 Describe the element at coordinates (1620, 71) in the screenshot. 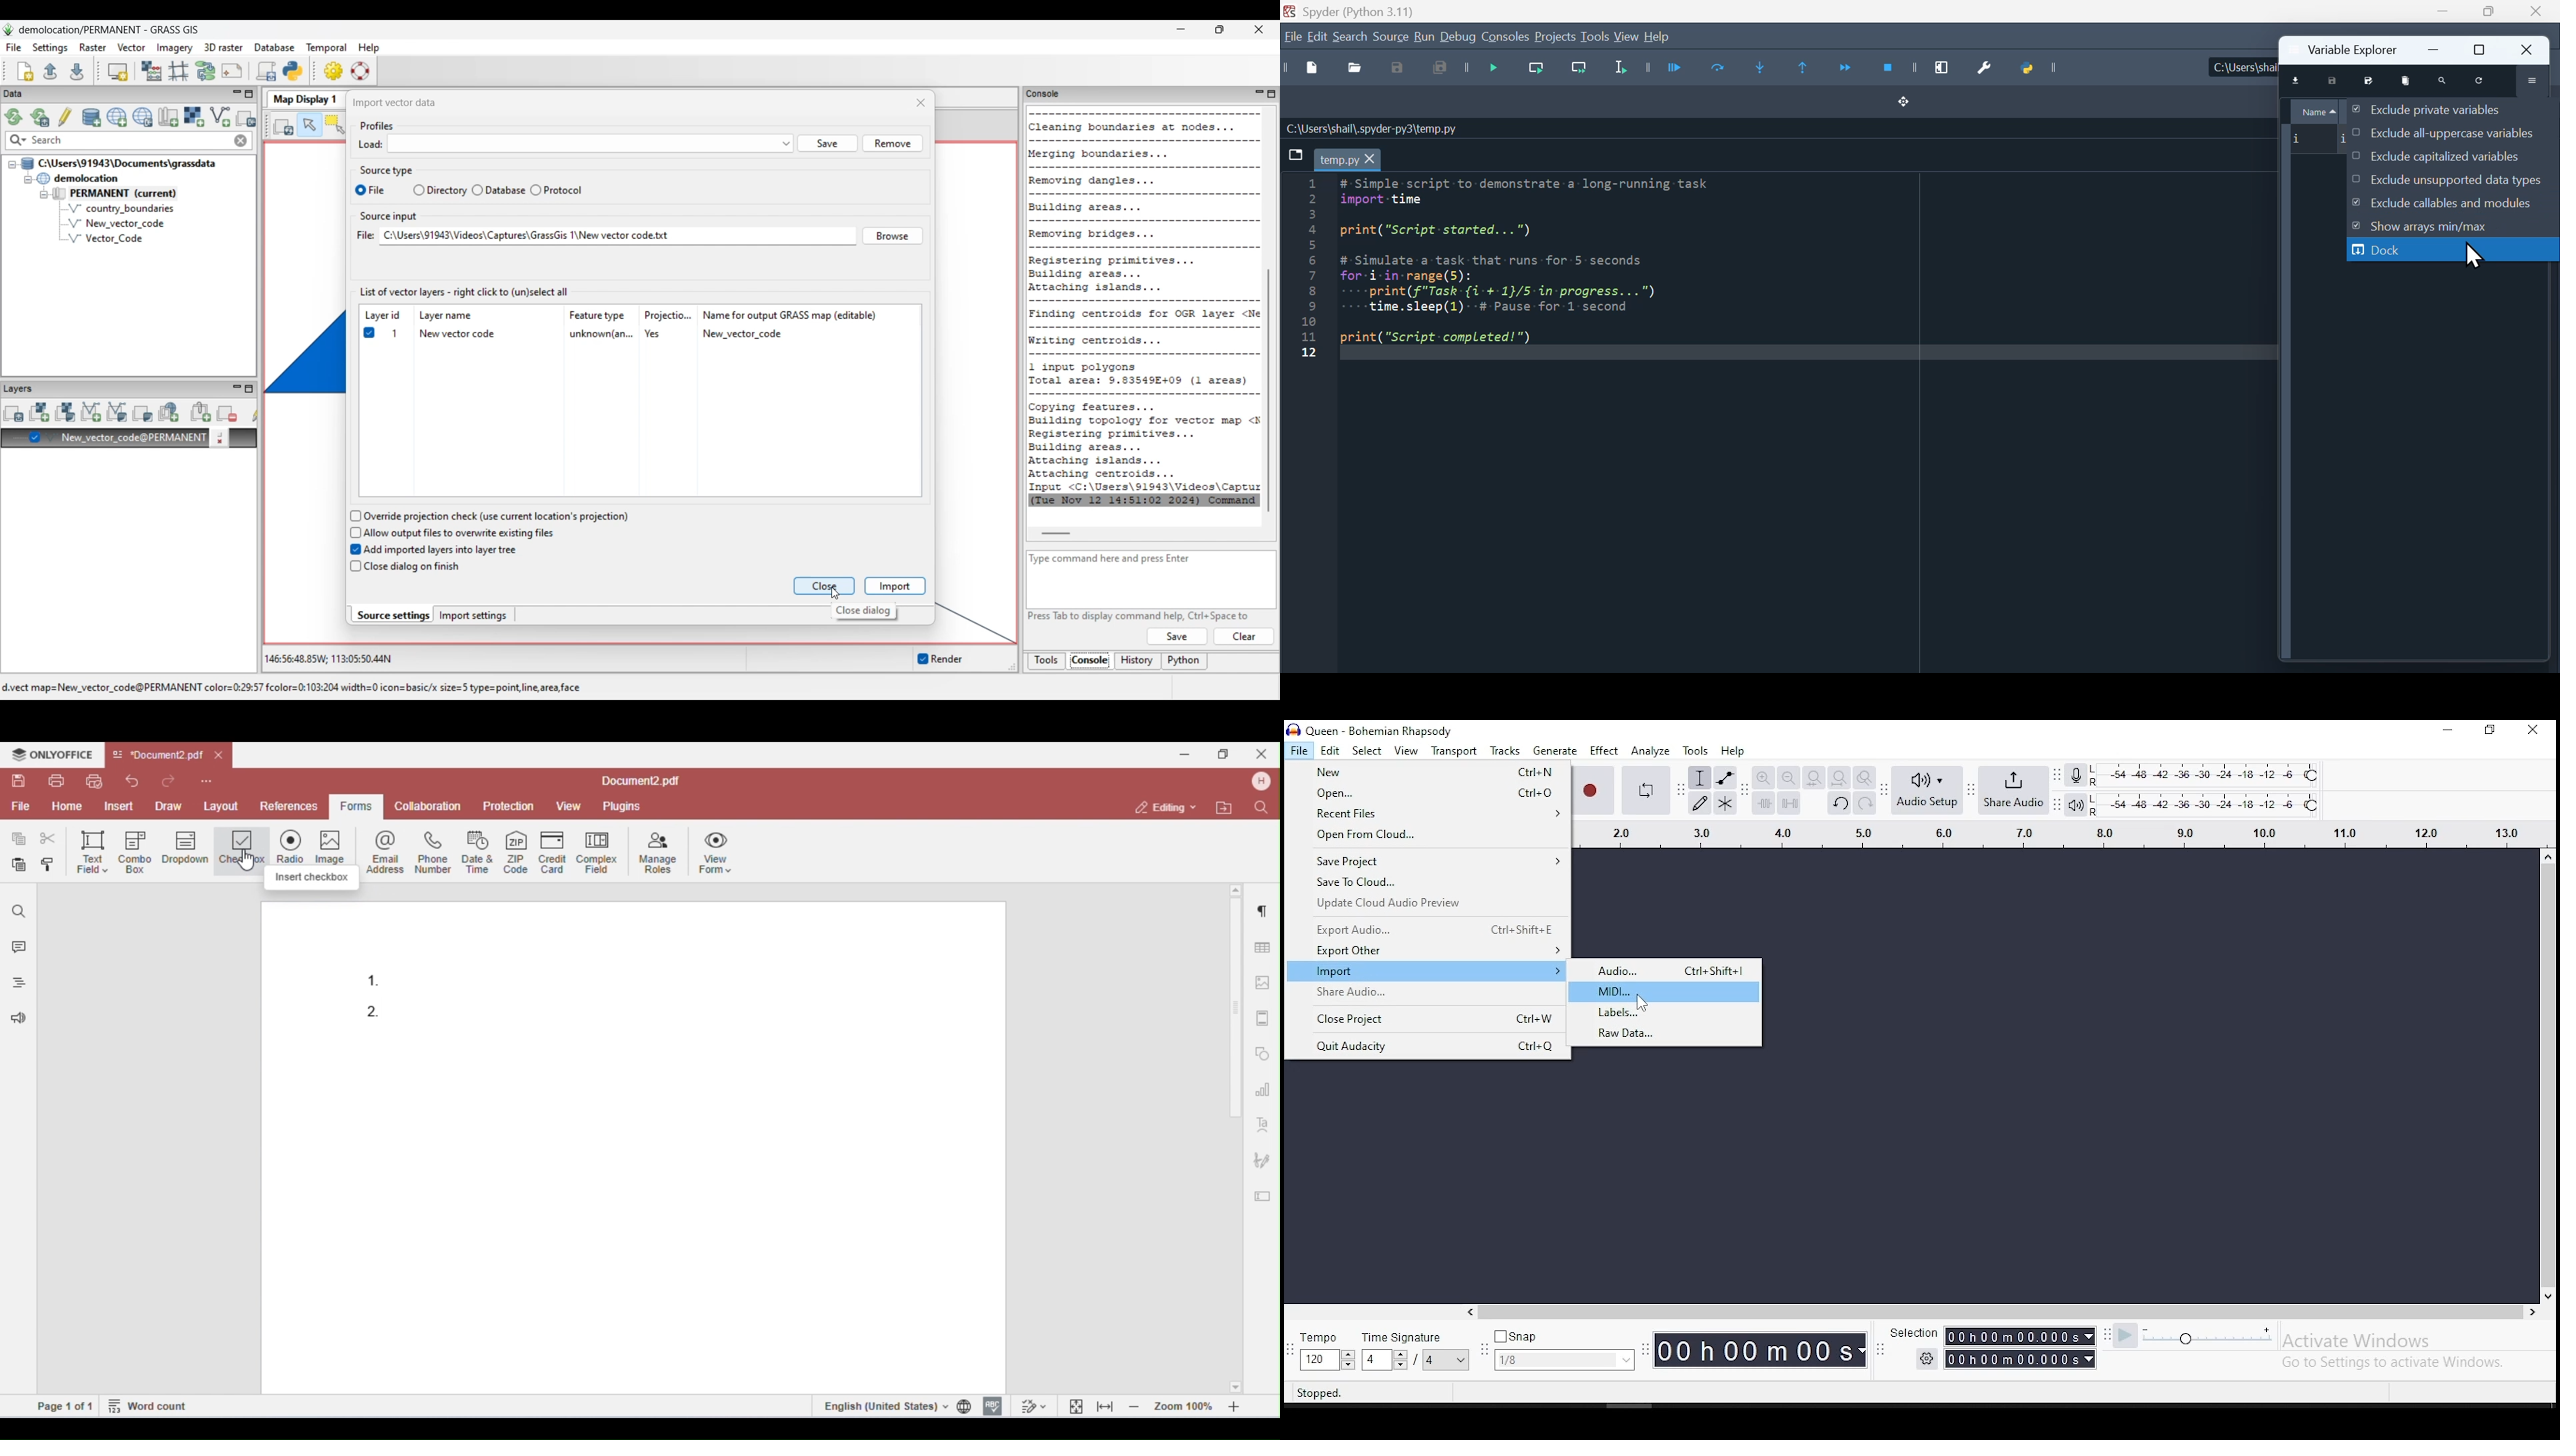

I see `Run selection` at that location.